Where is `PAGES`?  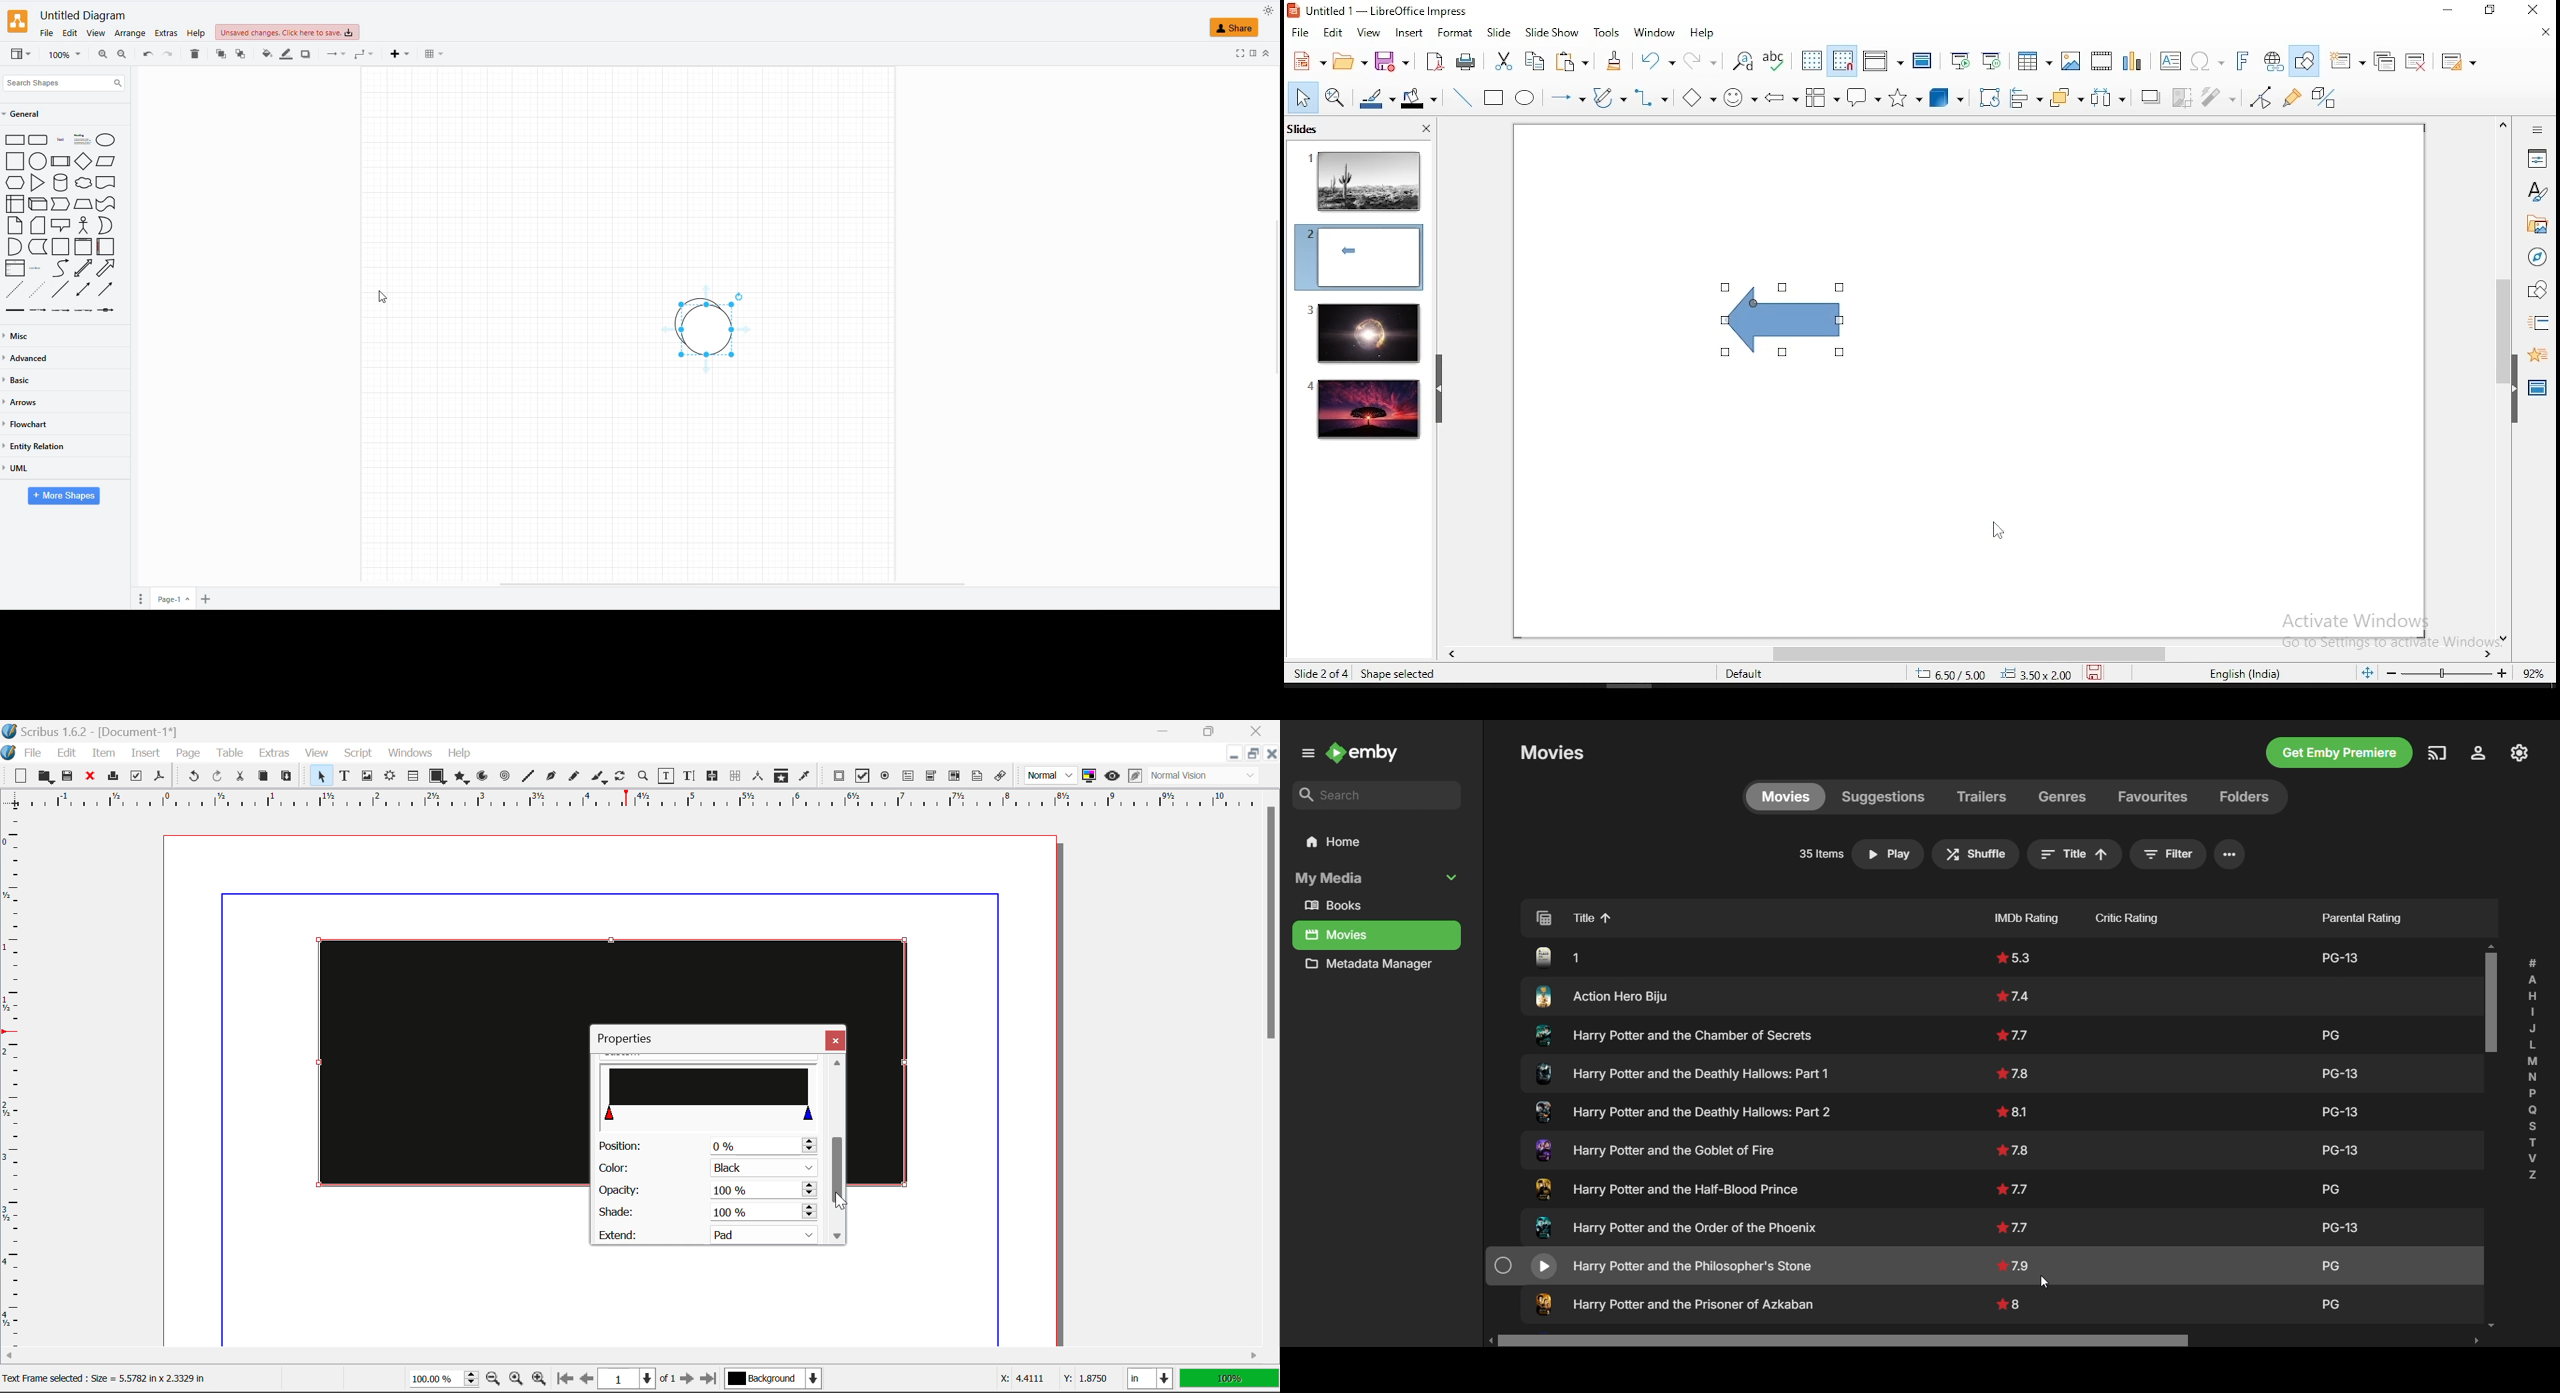
PAGES is located at coordinates (136, 597).